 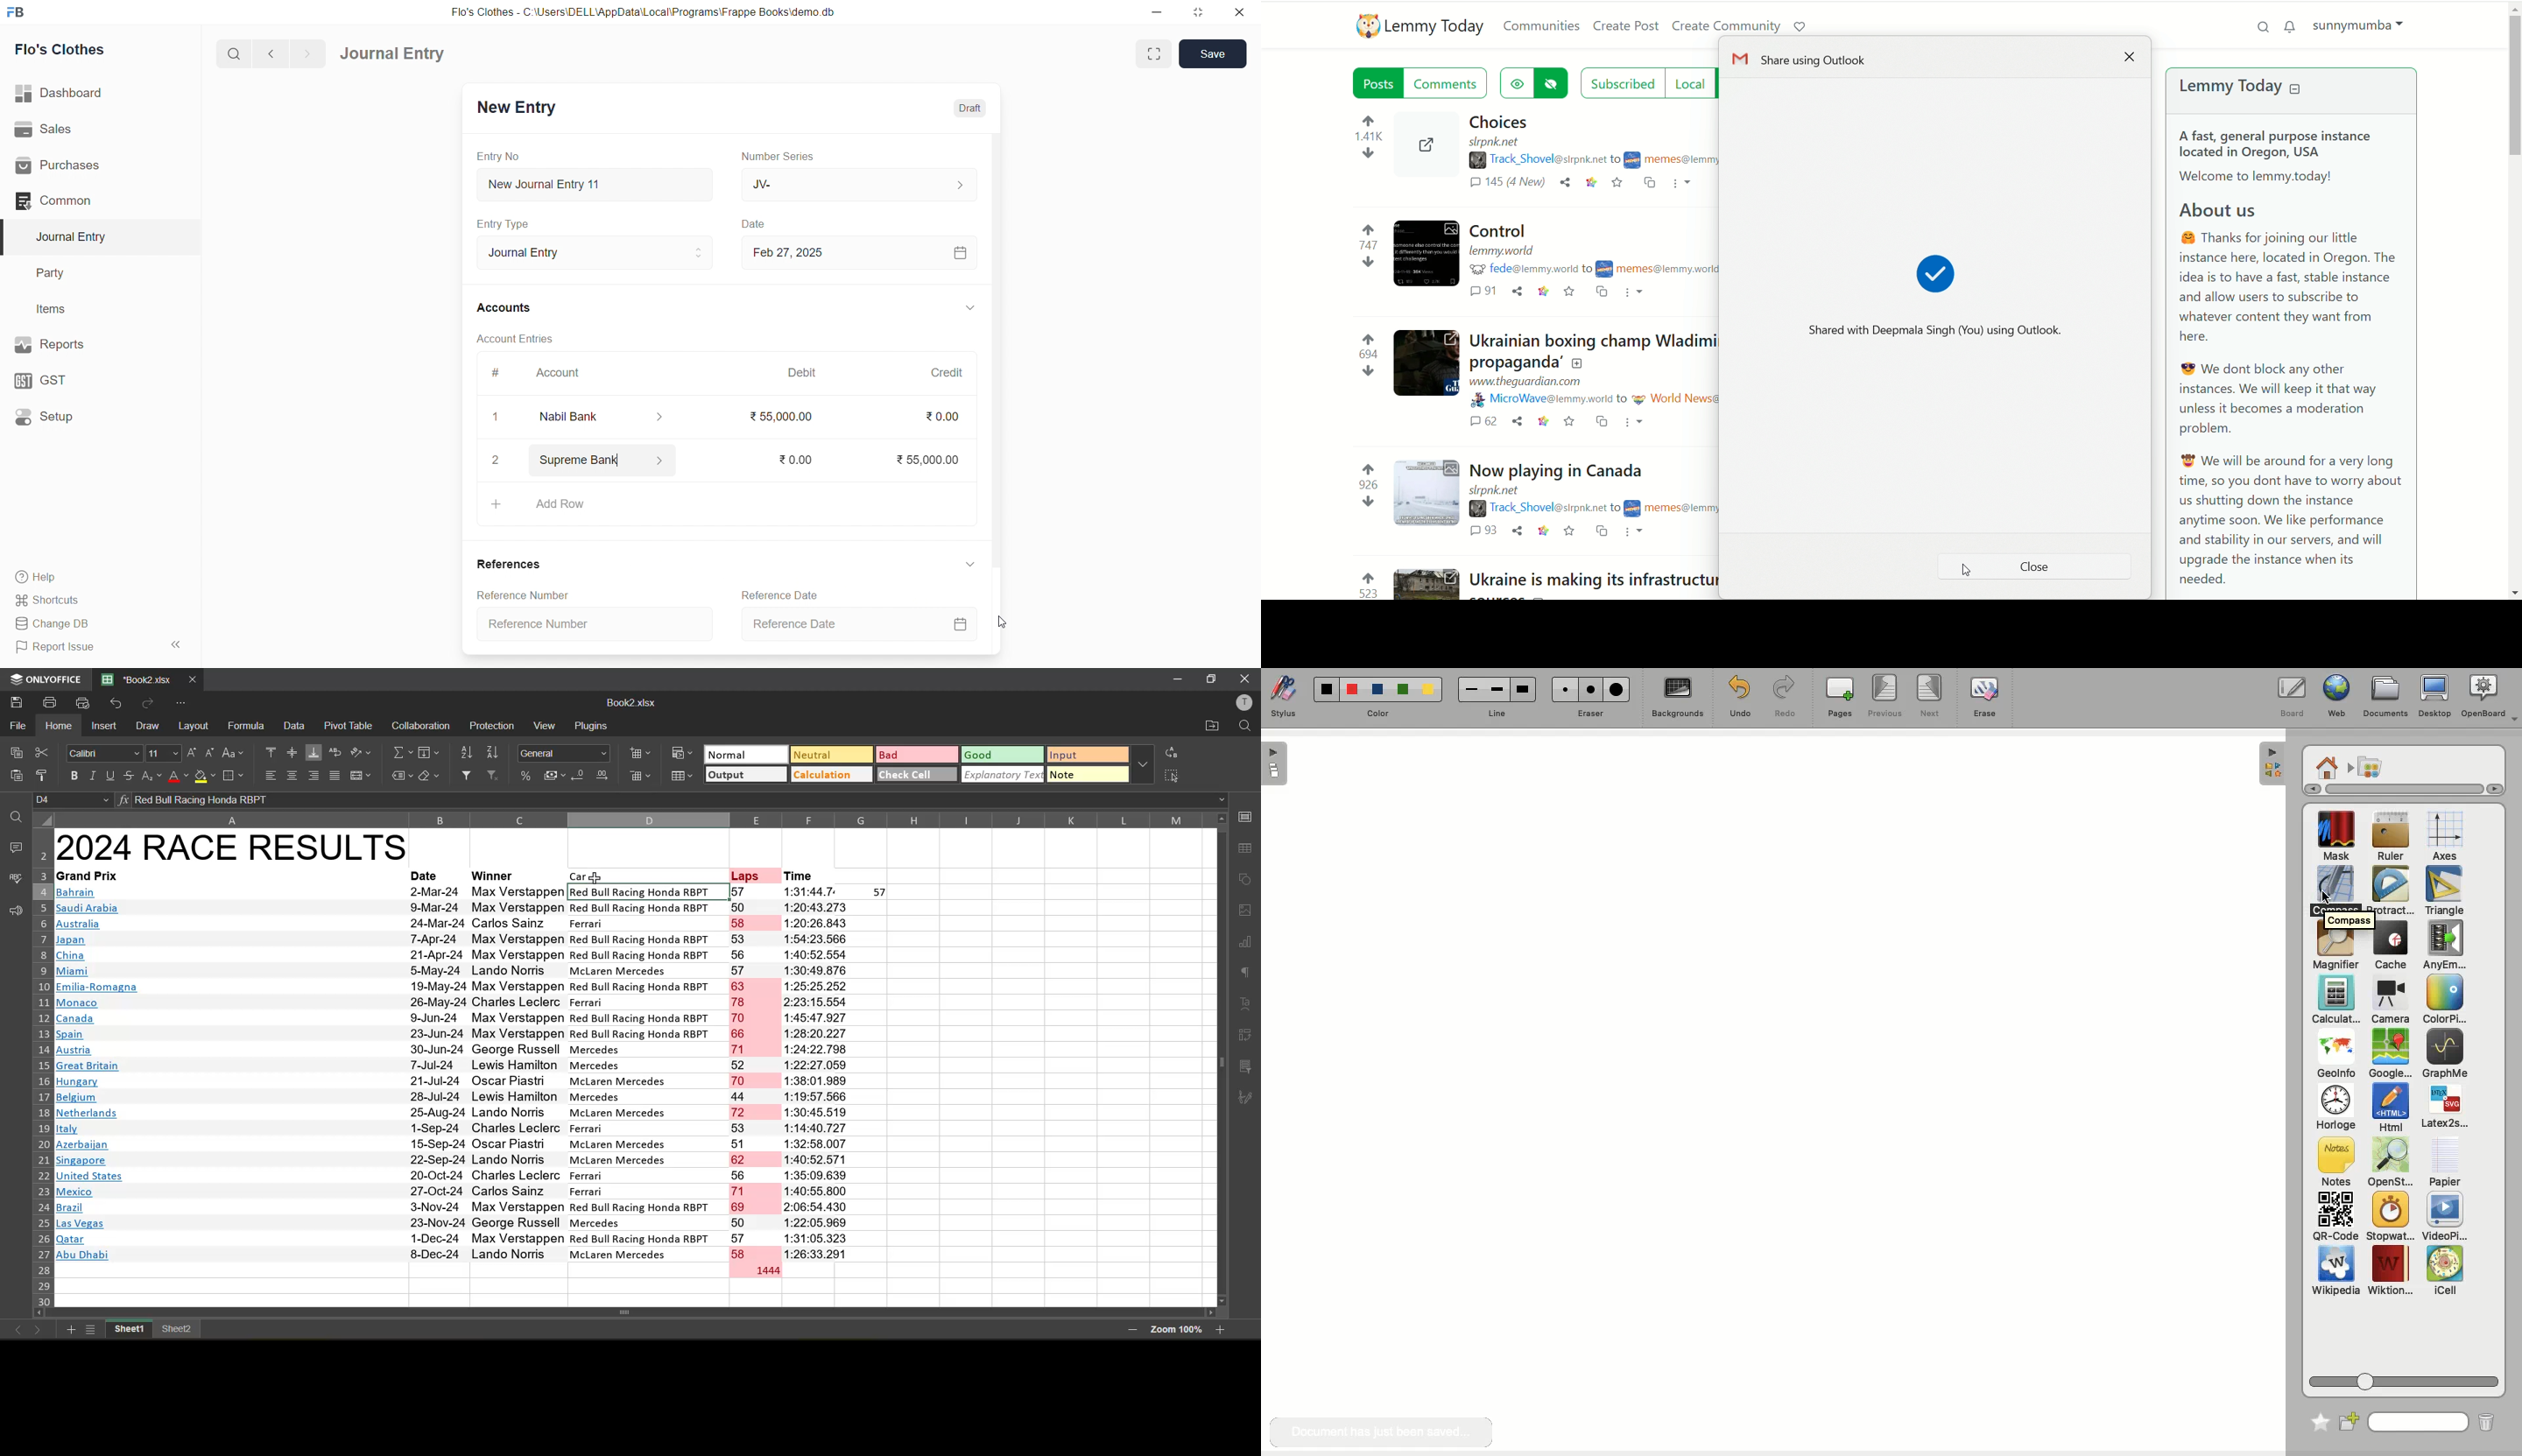 I want to click on search, so click(x=232, y=55).